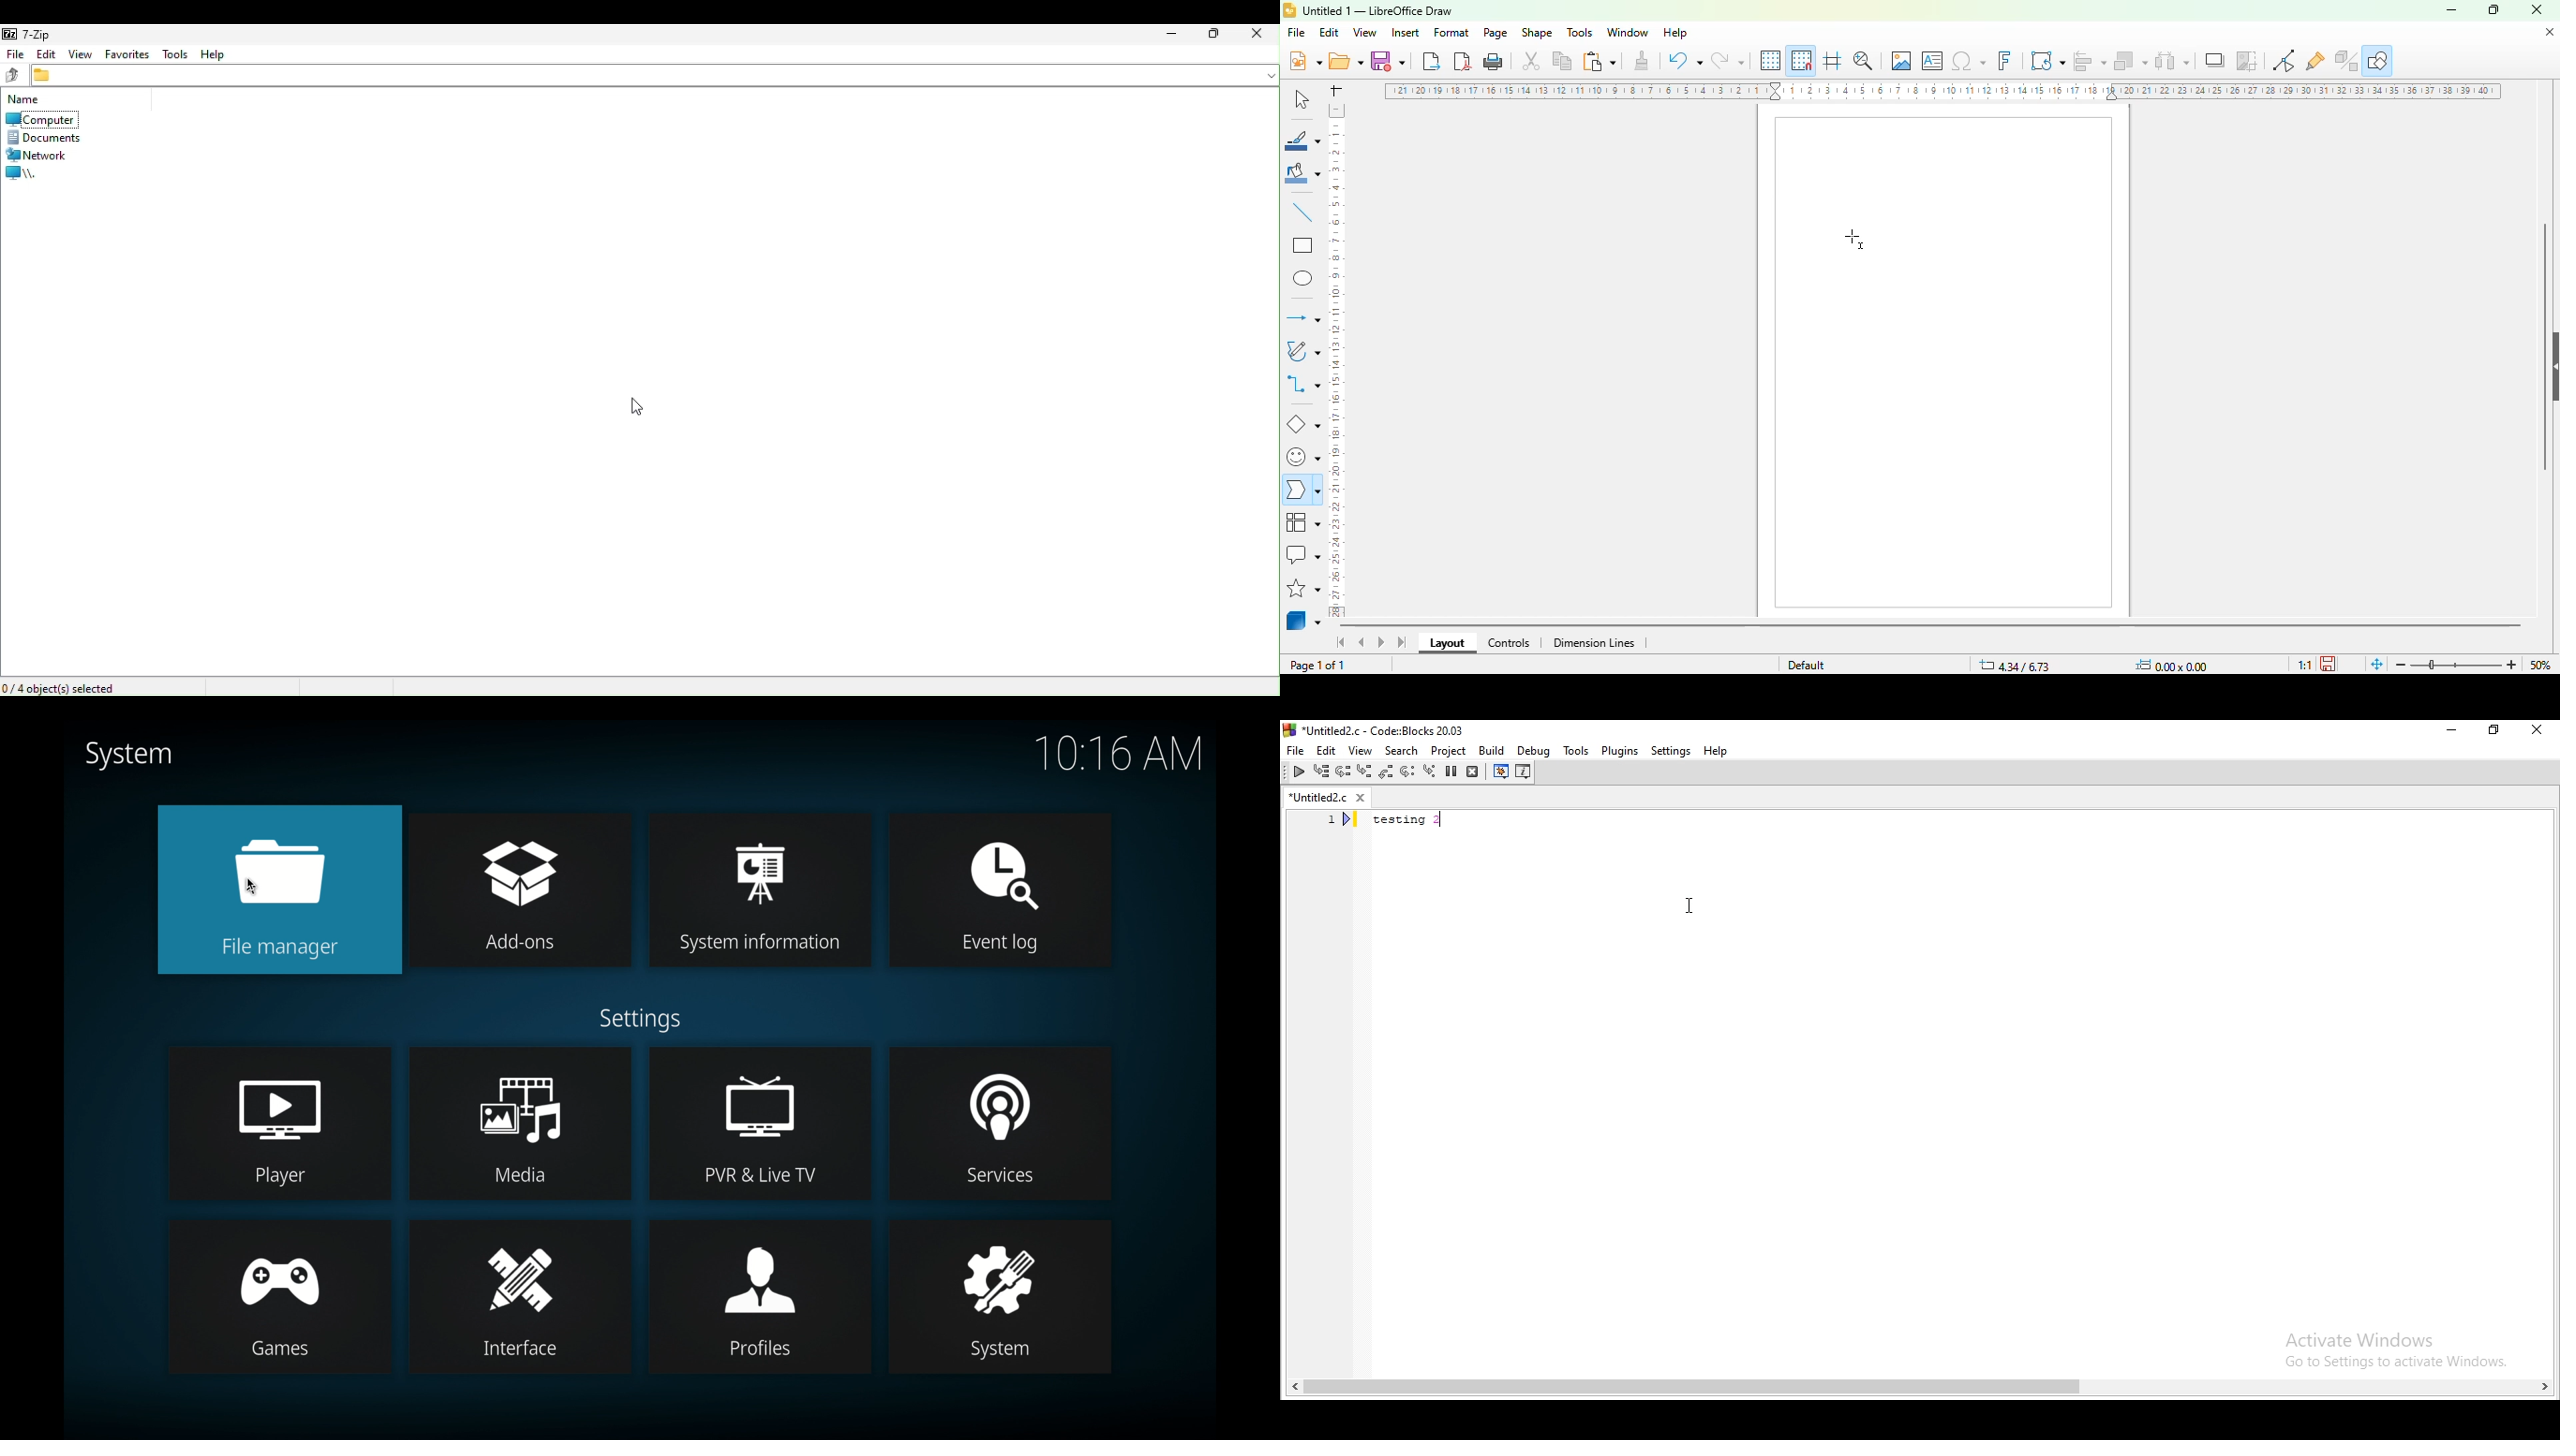 The height and width of the screenshot is (1456, 2576). What do you see at coordinates (2552, 367) in the screenshot?
I see `show` at bounding box center [2552, 367].